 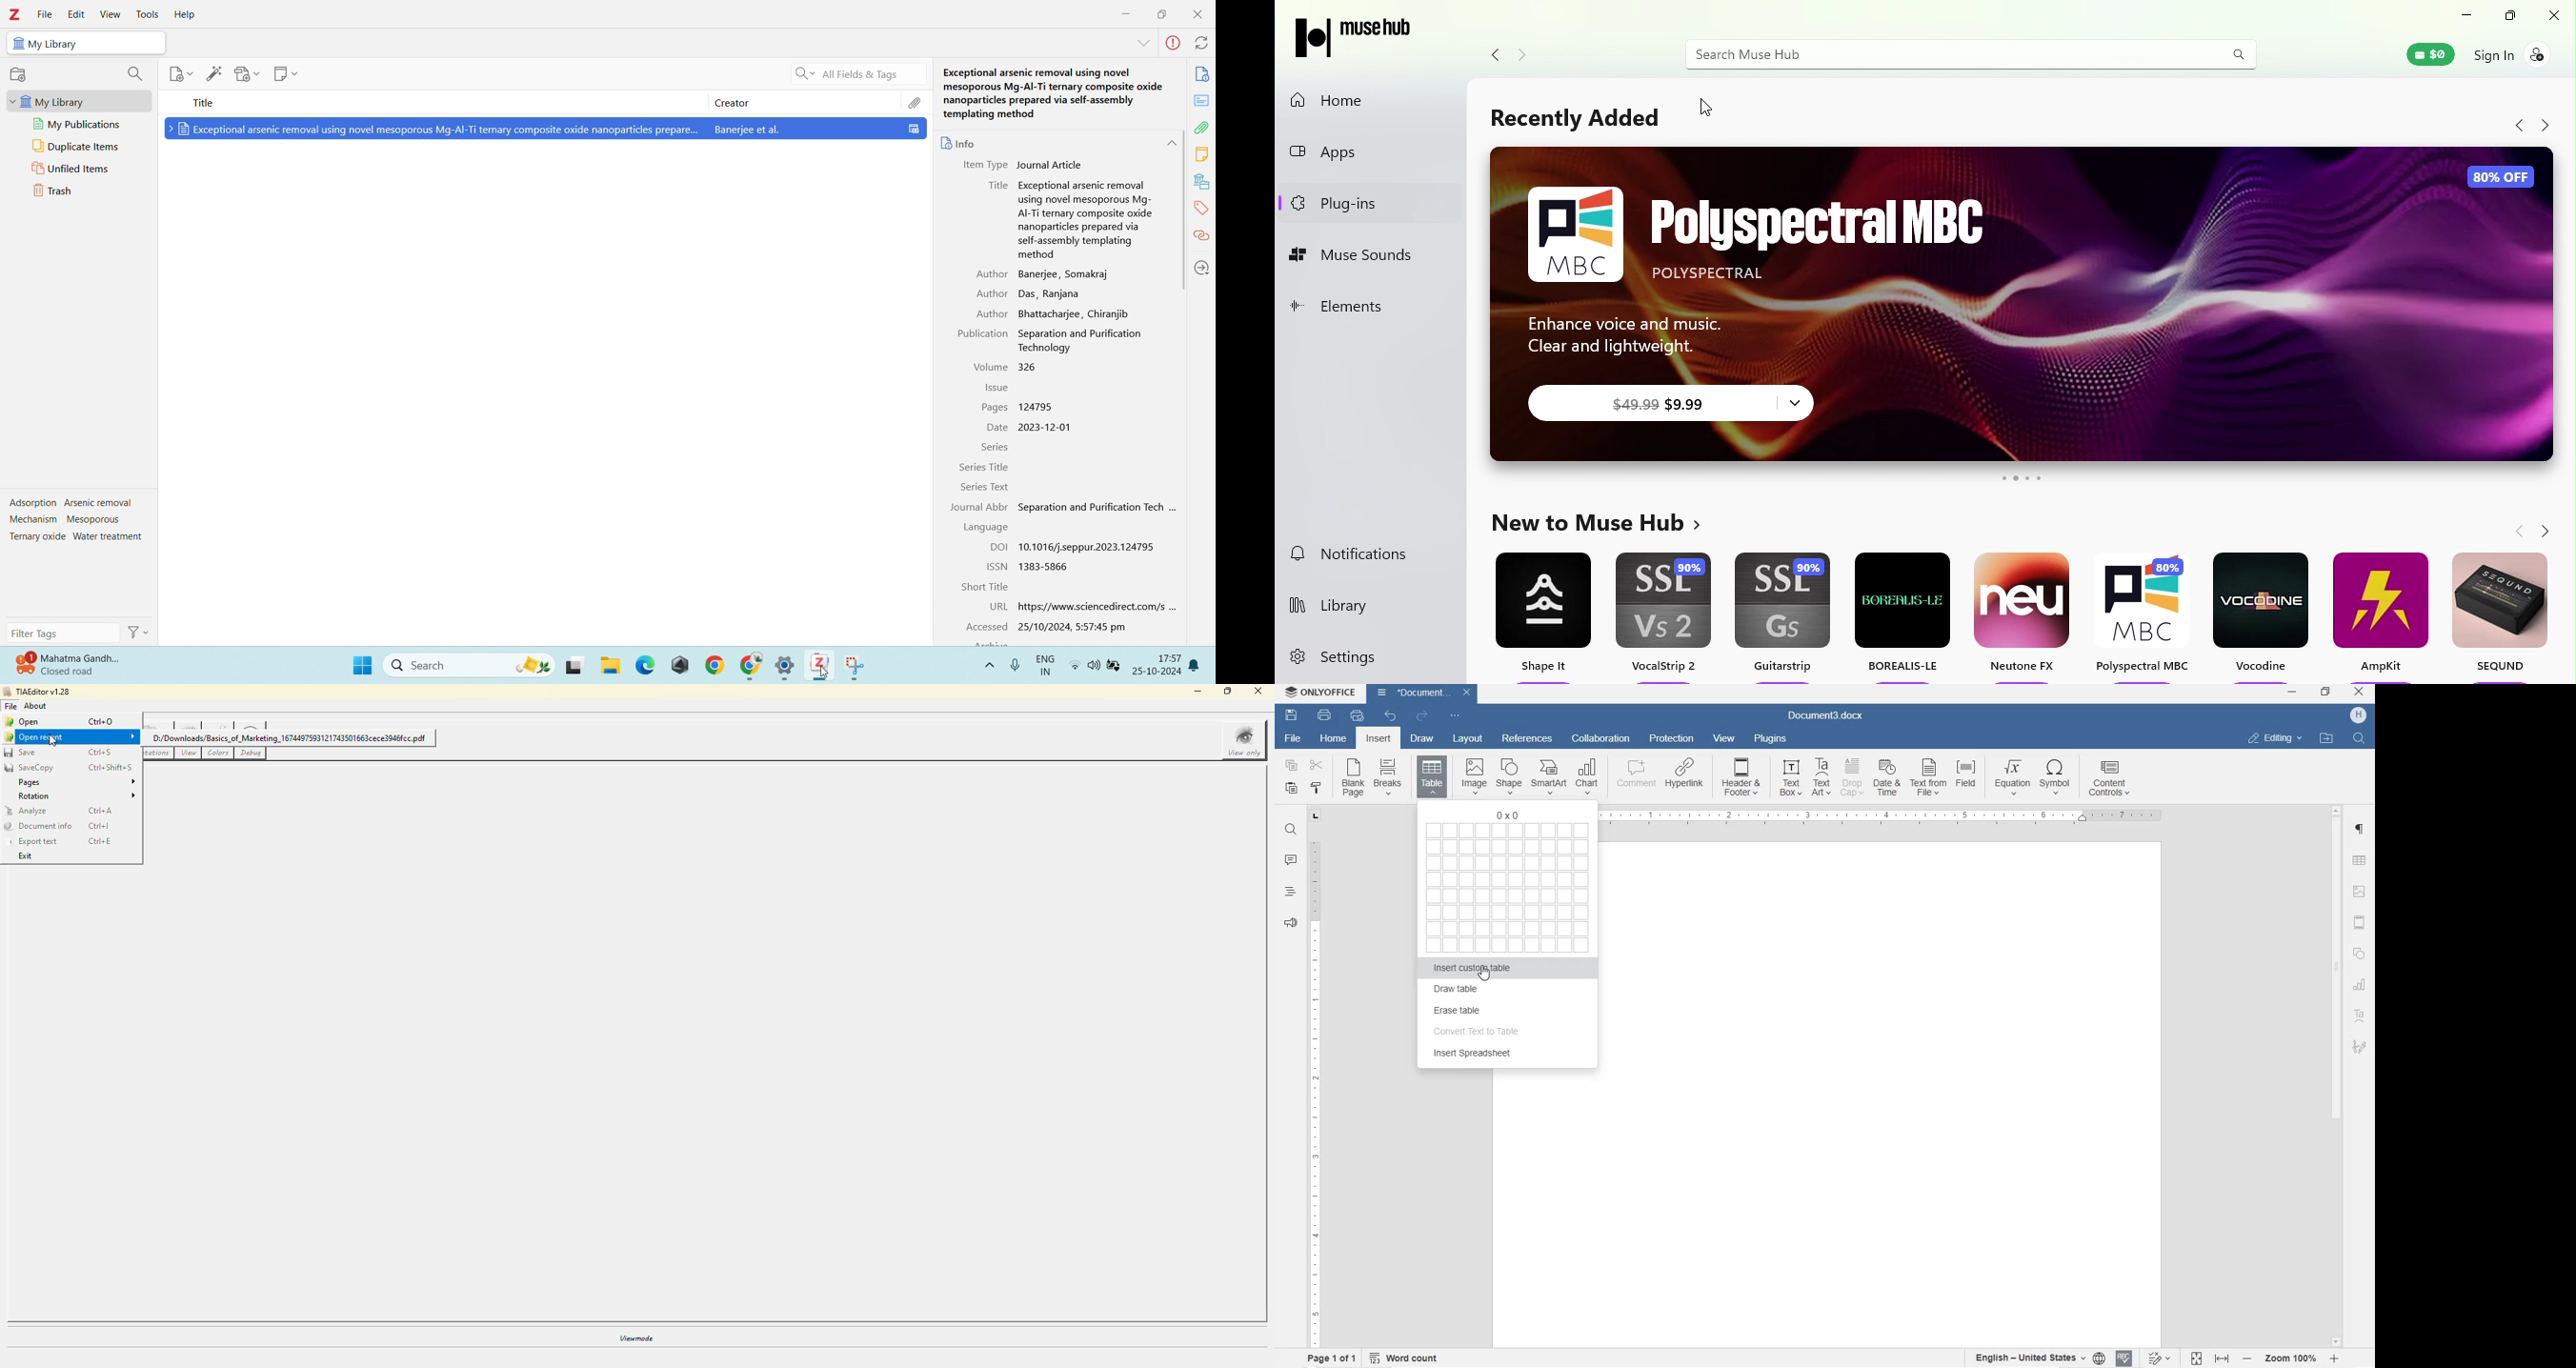 What do you see at coordinates (2360, 1017) in the screenshot?
I see `TEXT ART` at bounding box center [2360, 1017].